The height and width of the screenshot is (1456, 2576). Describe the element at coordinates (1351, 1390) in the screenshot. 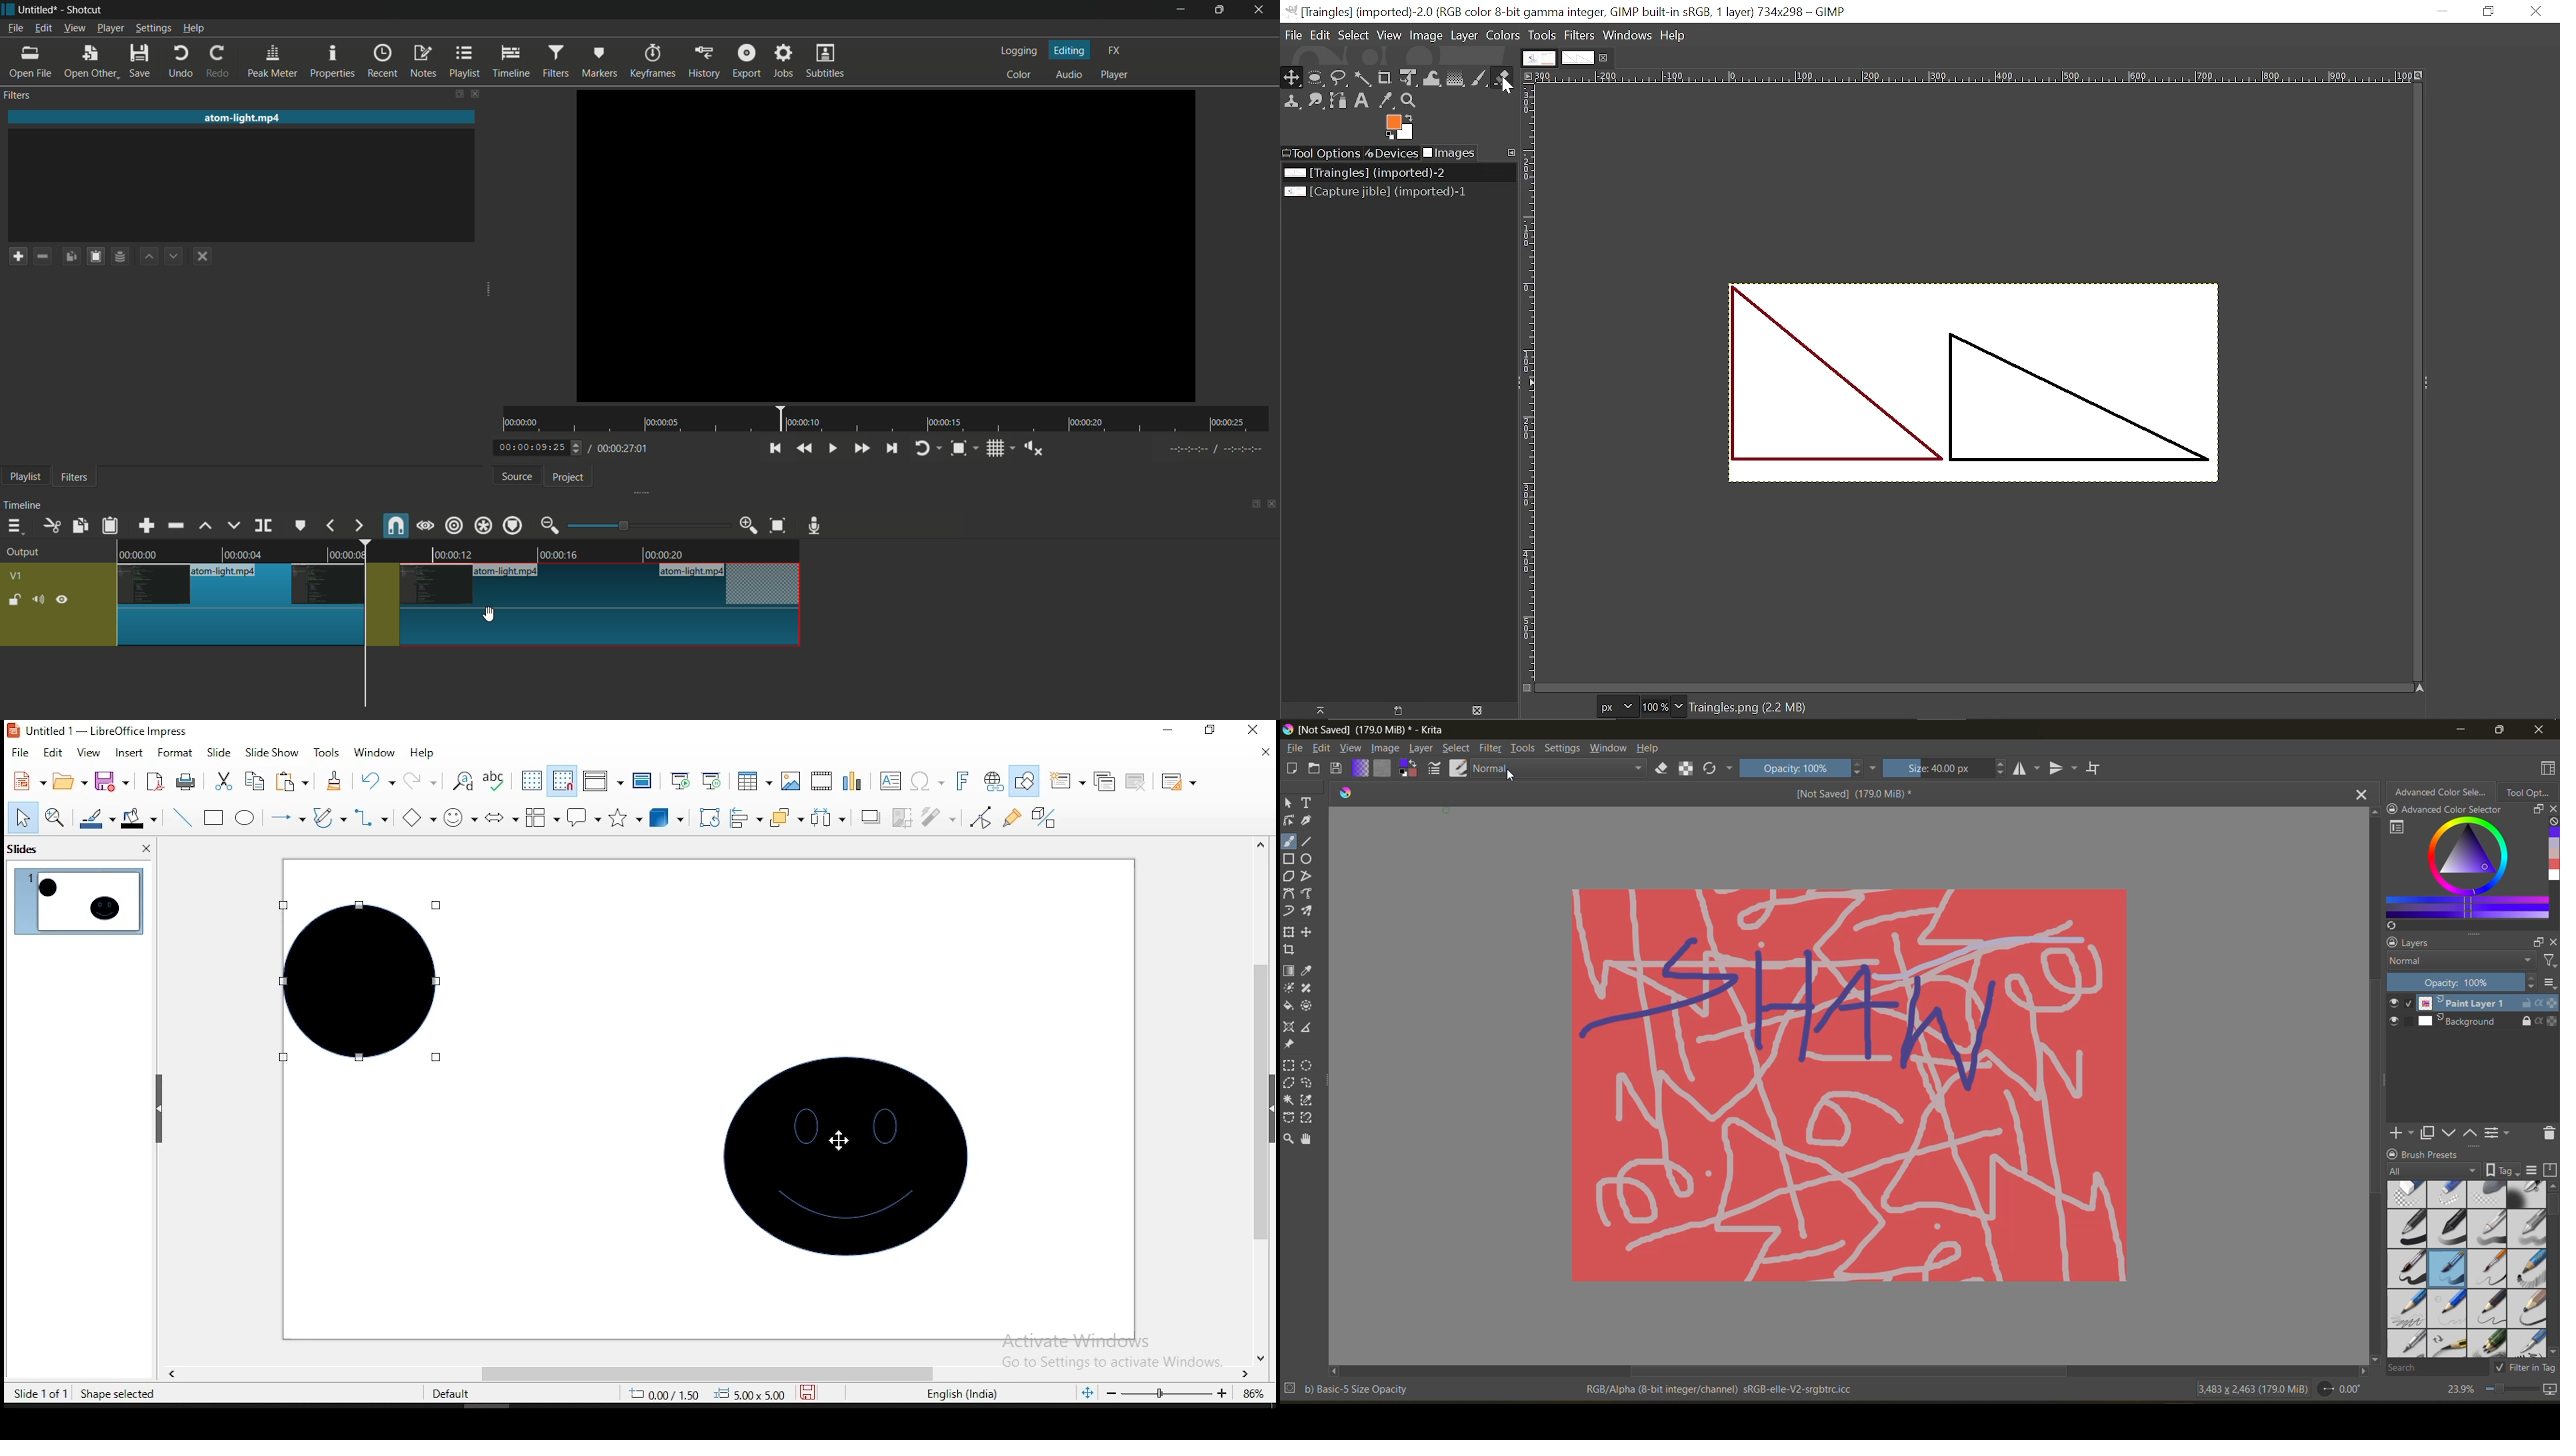

I see `b) Basic-5 Size Opacity` at that location.